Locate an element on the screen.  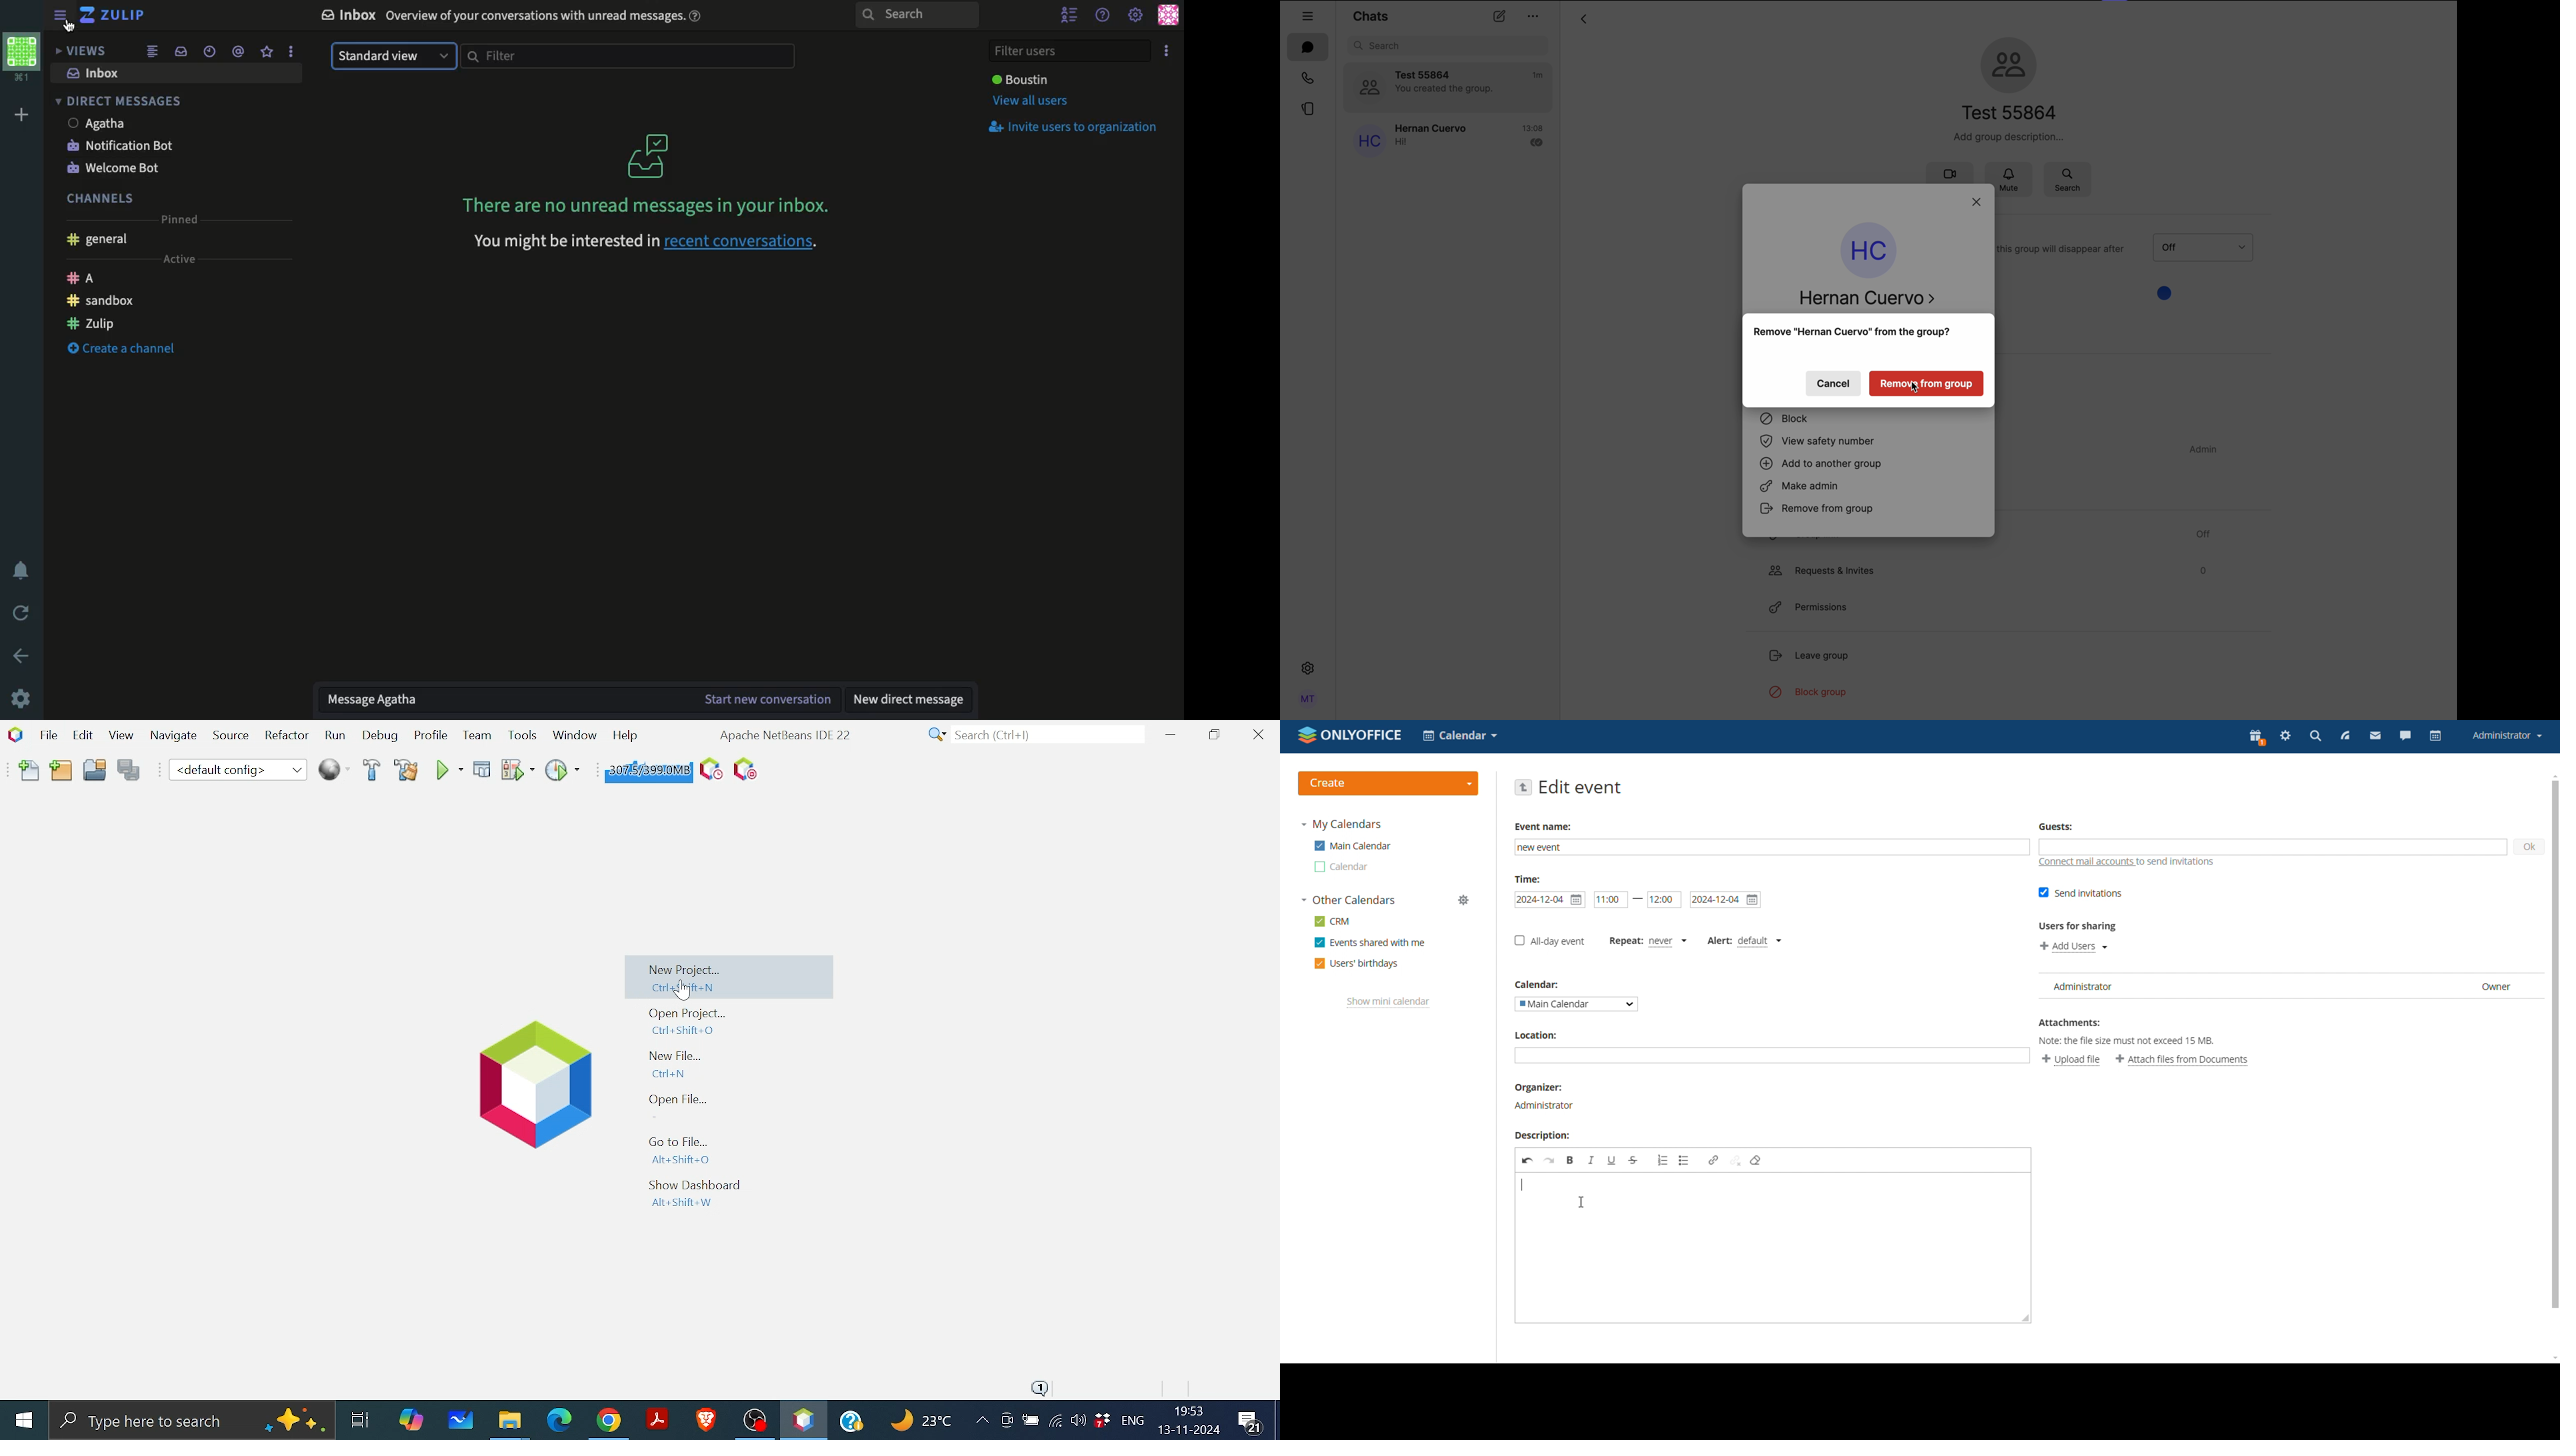
present is located at coordinates (2256, 737).